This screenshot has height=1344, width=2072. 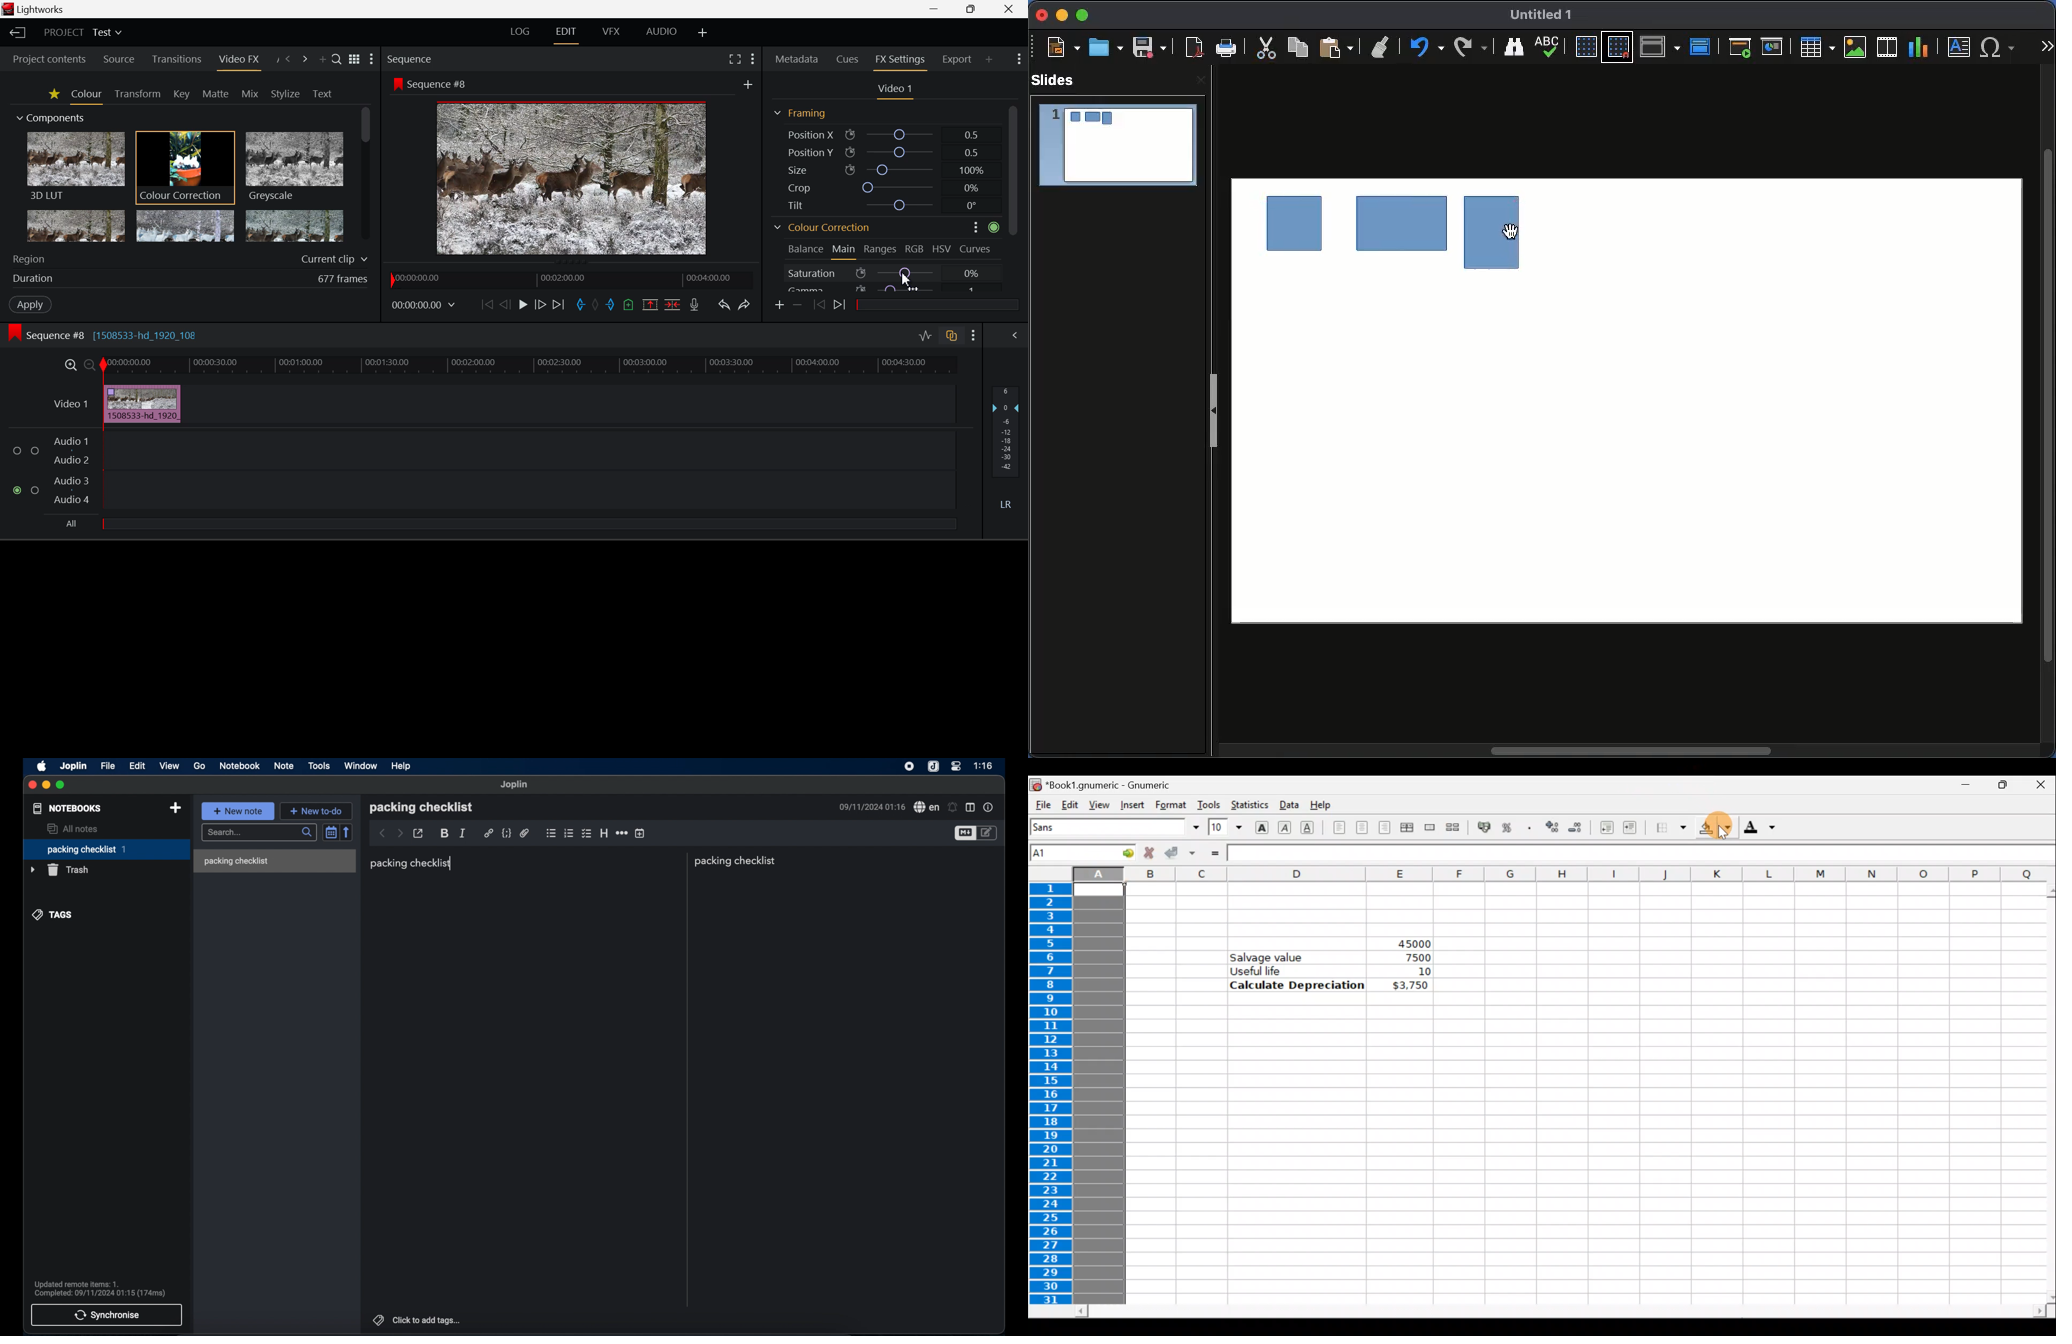 What do you see at coordinates (925, 338) in the screenshot?
I see `Toggle Audio Levels Editing` at bounding box center [925, 338].